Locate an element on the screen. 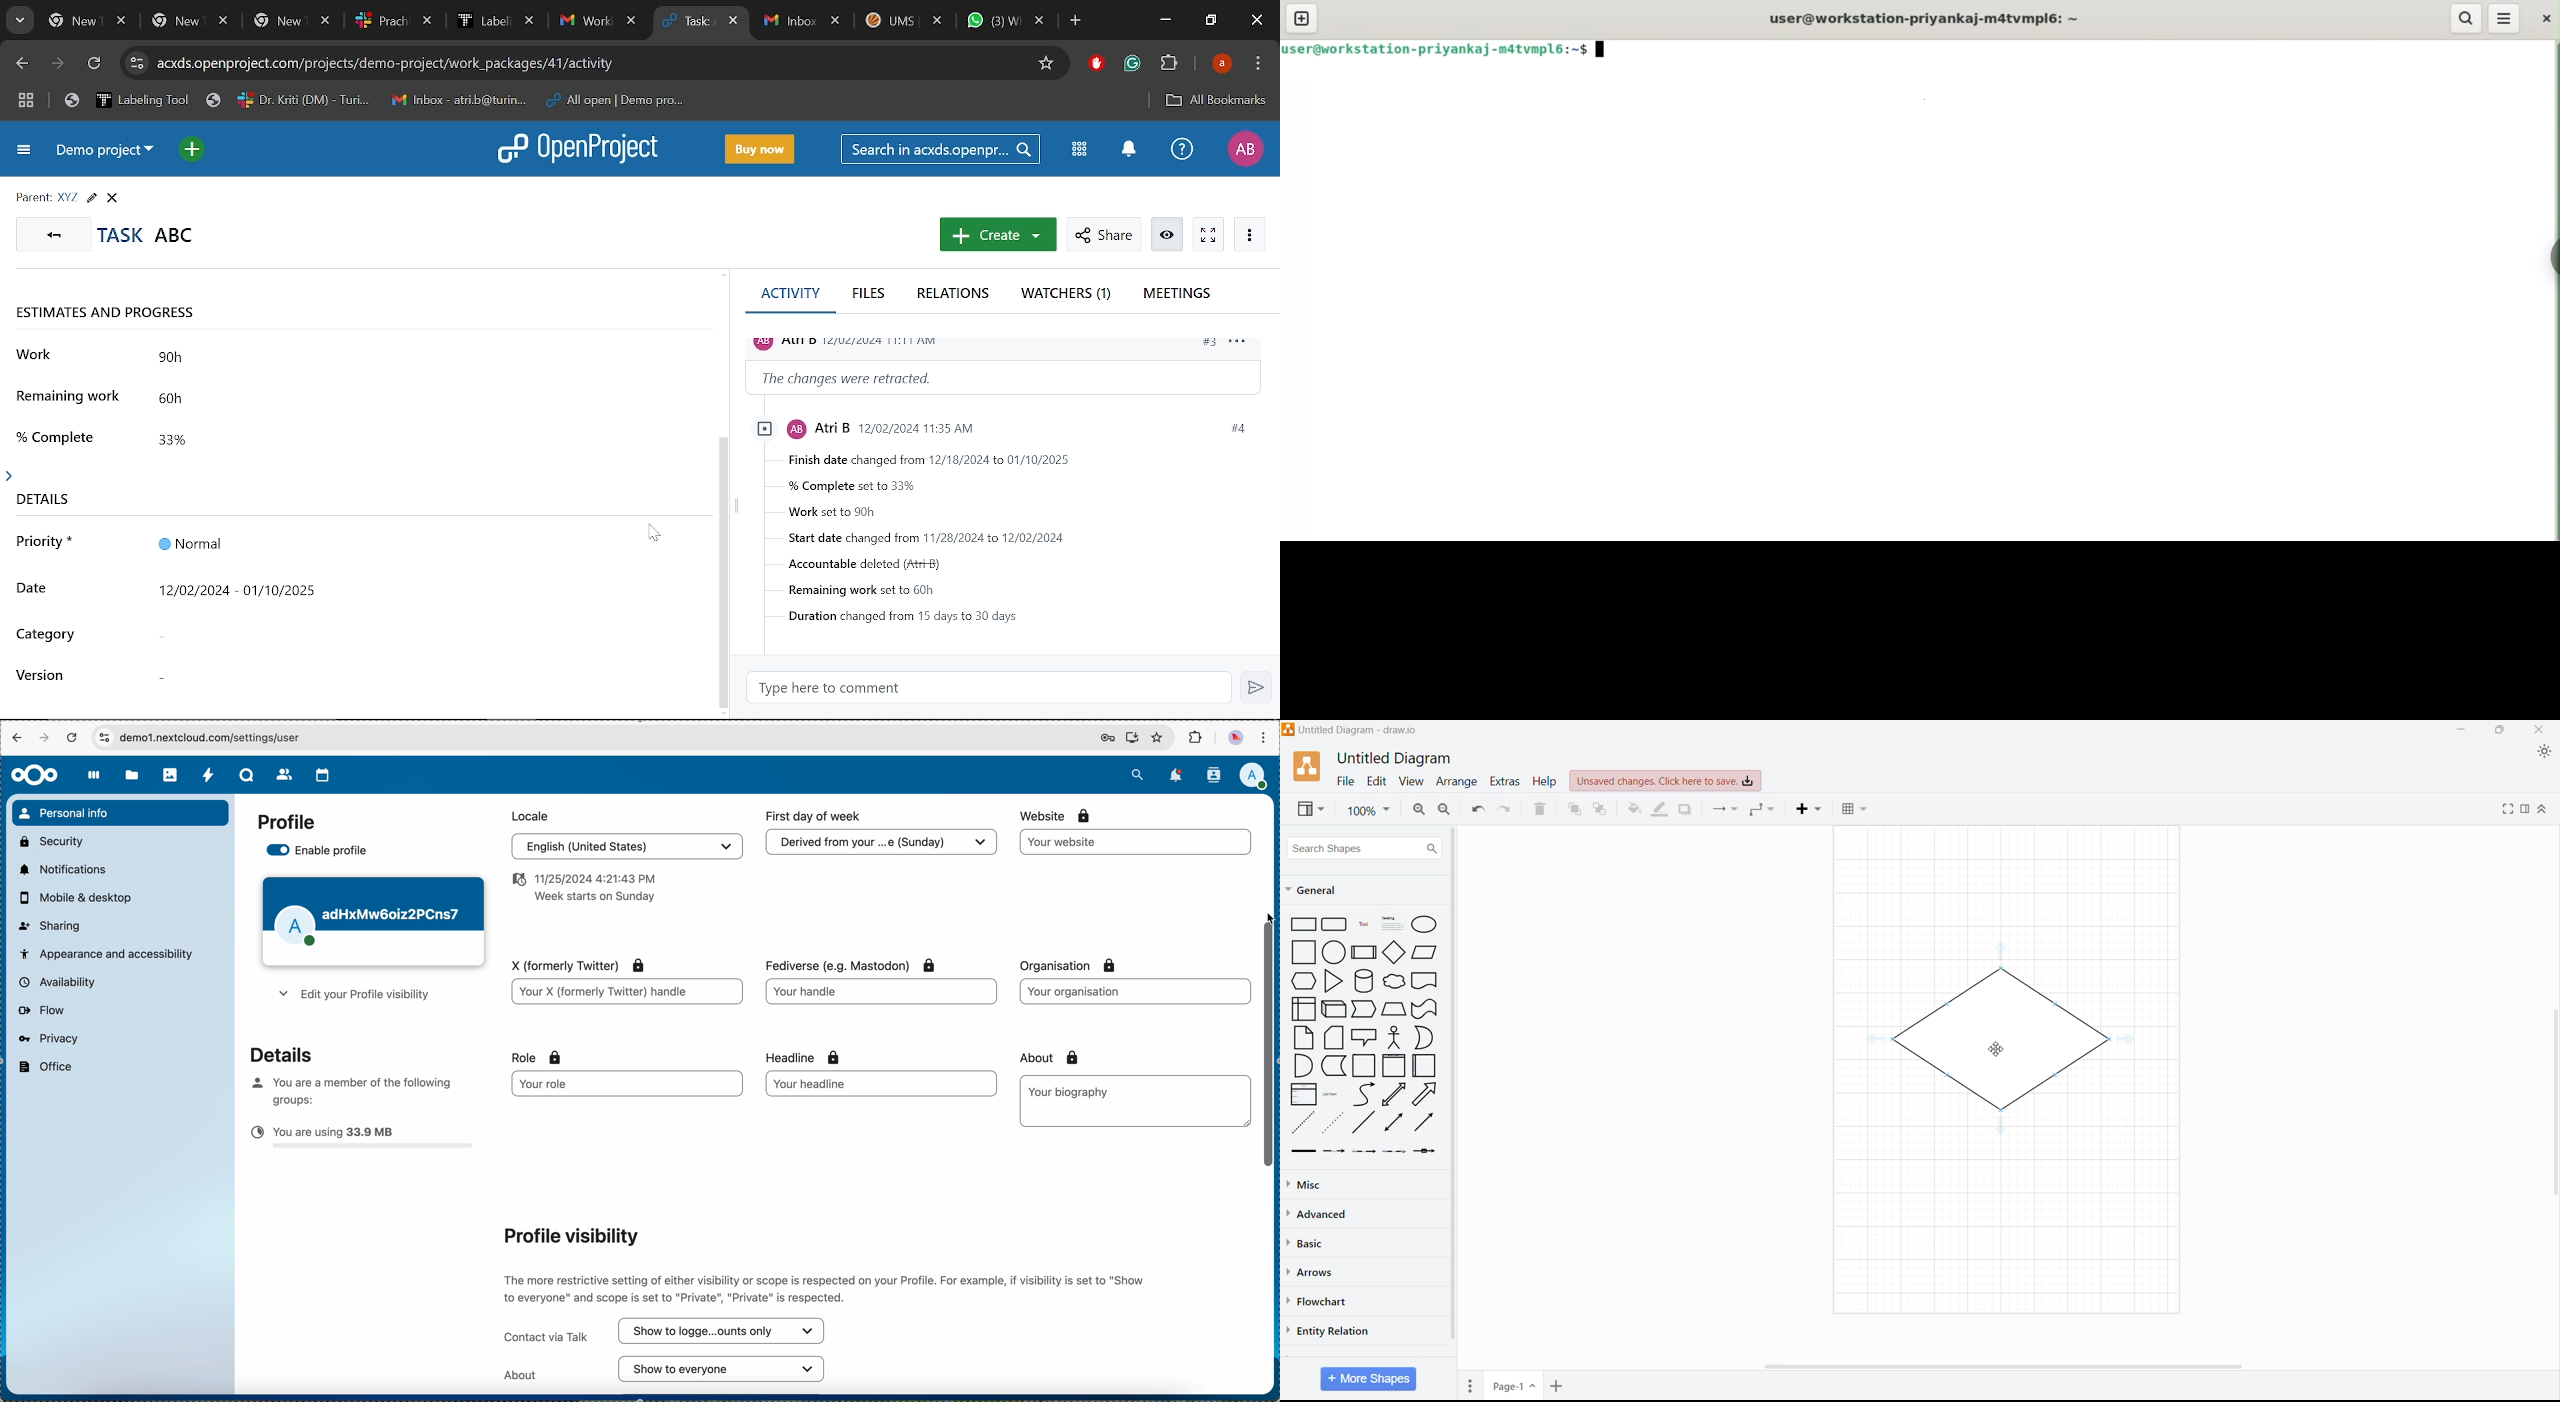 This screenshot has height=1428, width=2576. 90h is located at coordinates (203, 360).